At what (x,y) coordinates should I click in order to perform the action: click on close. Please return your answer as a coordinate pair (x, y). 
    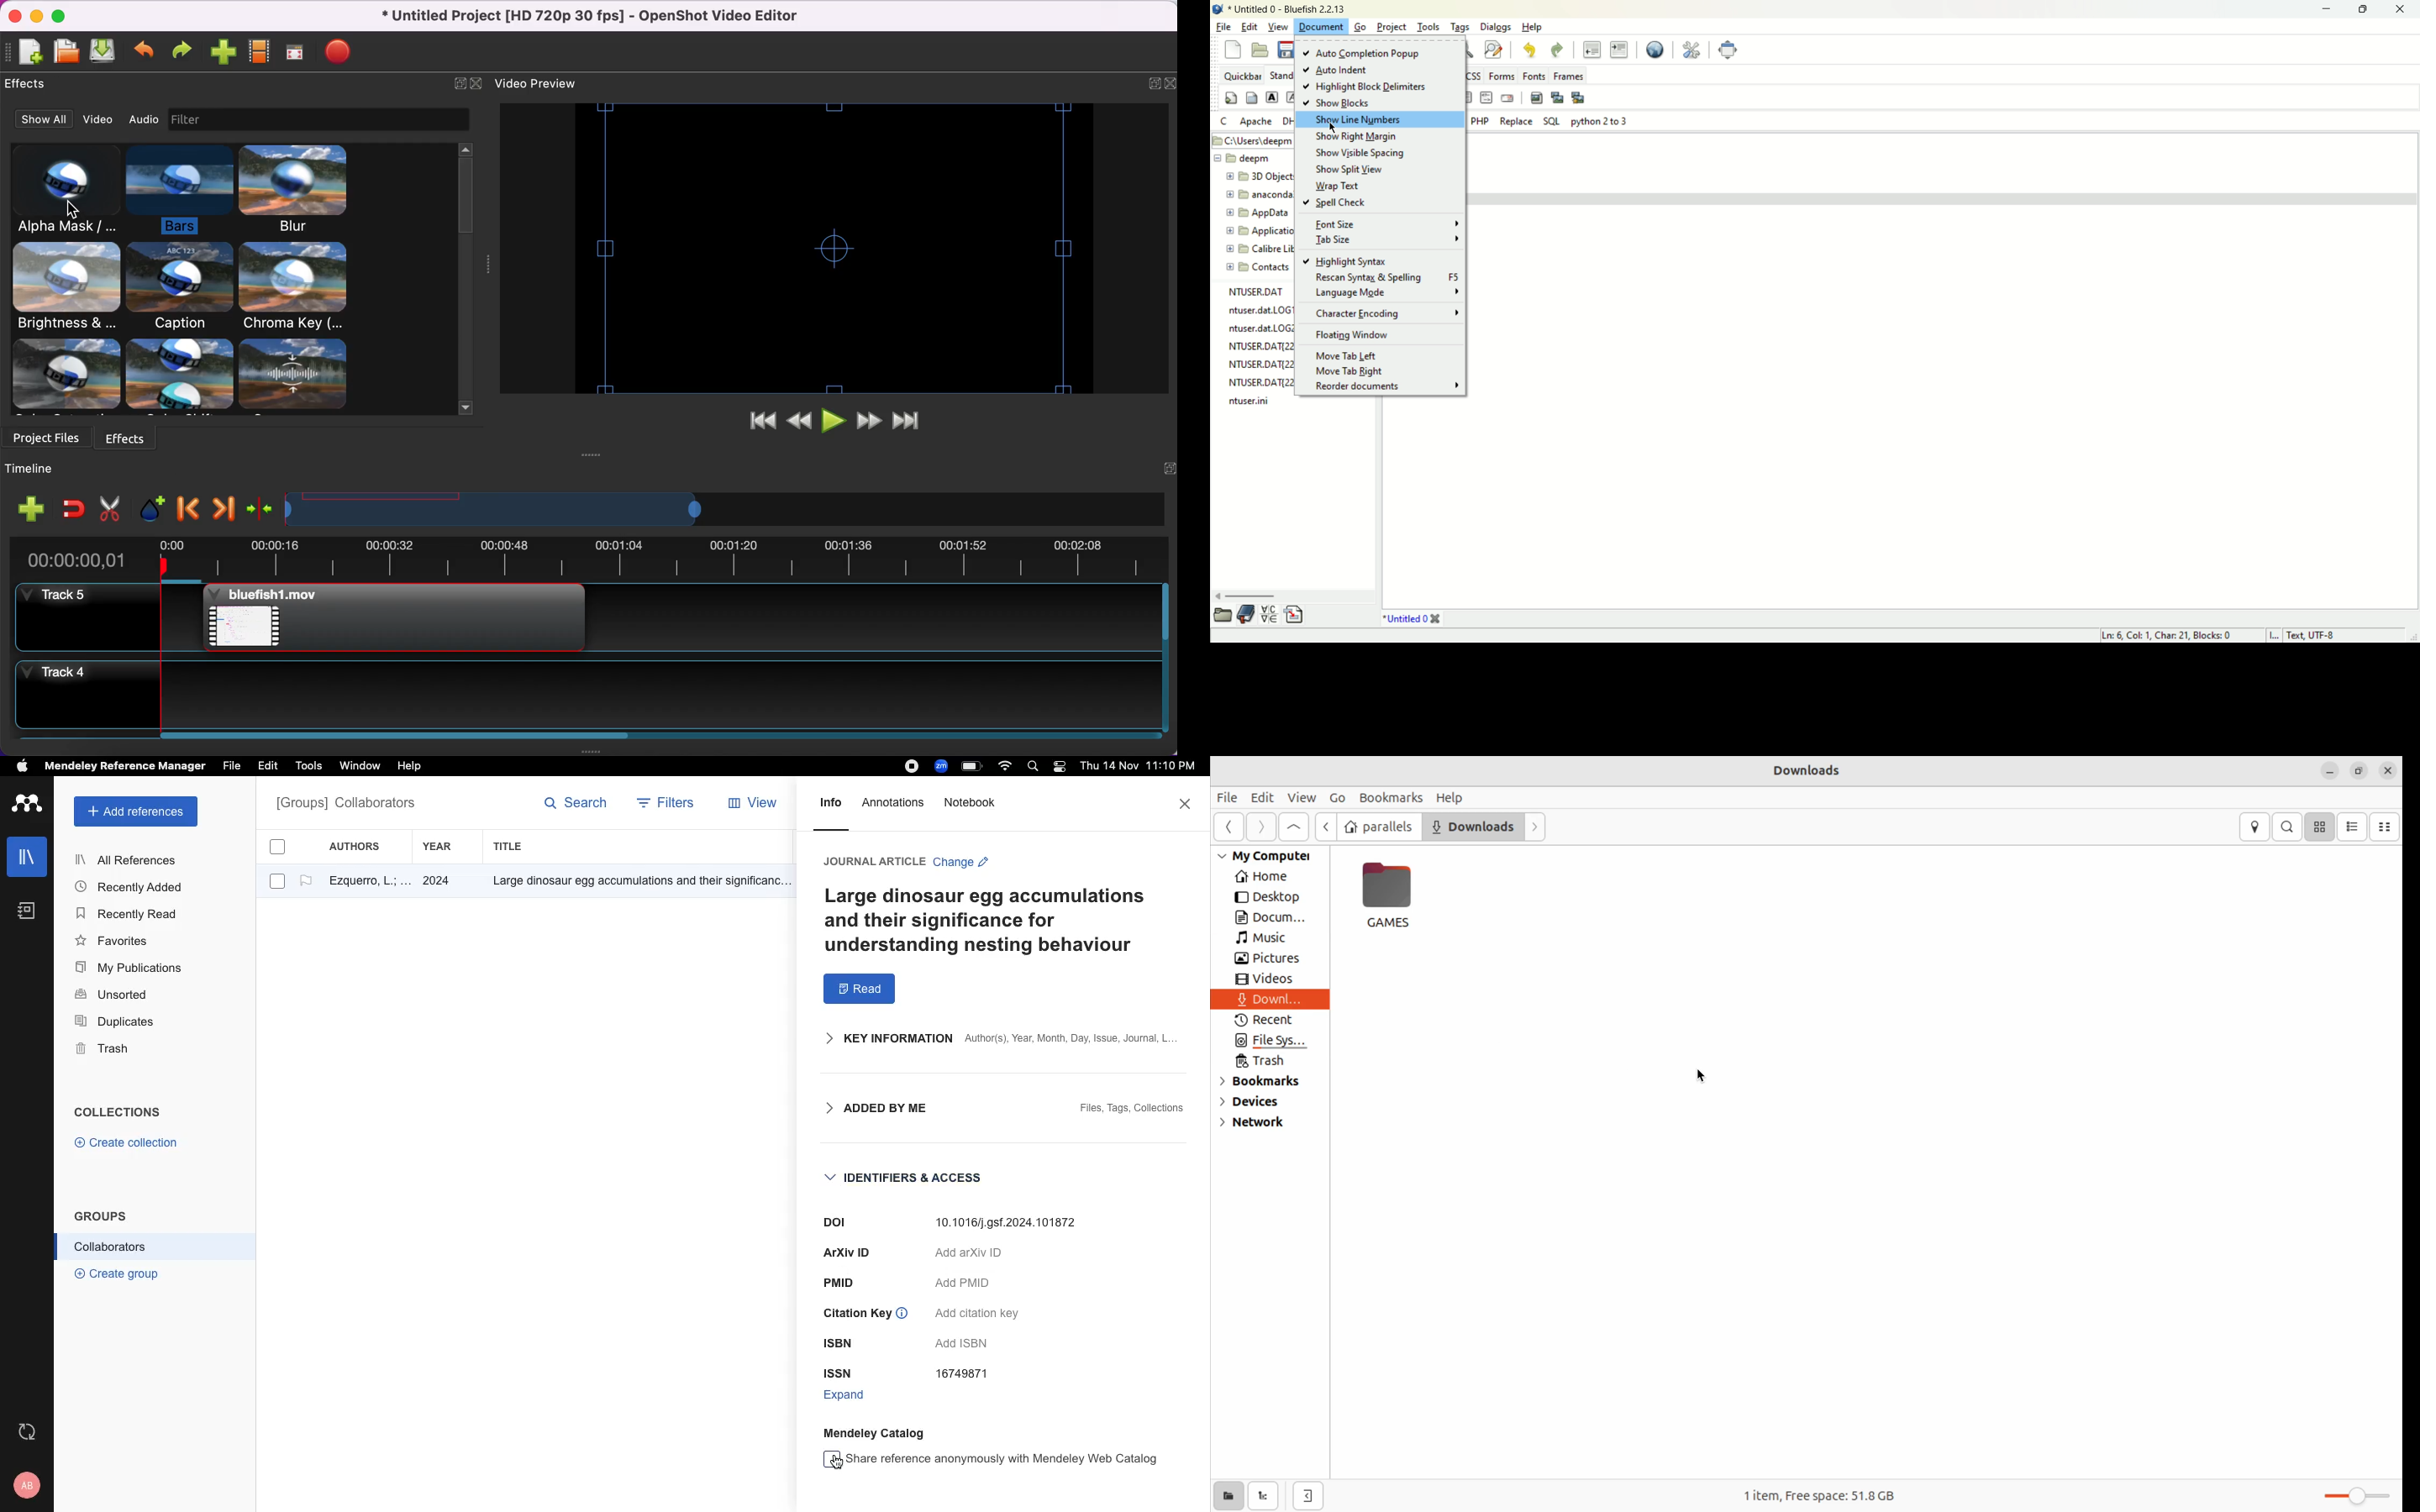
    Looking at the image, I should click on (1186, 804).